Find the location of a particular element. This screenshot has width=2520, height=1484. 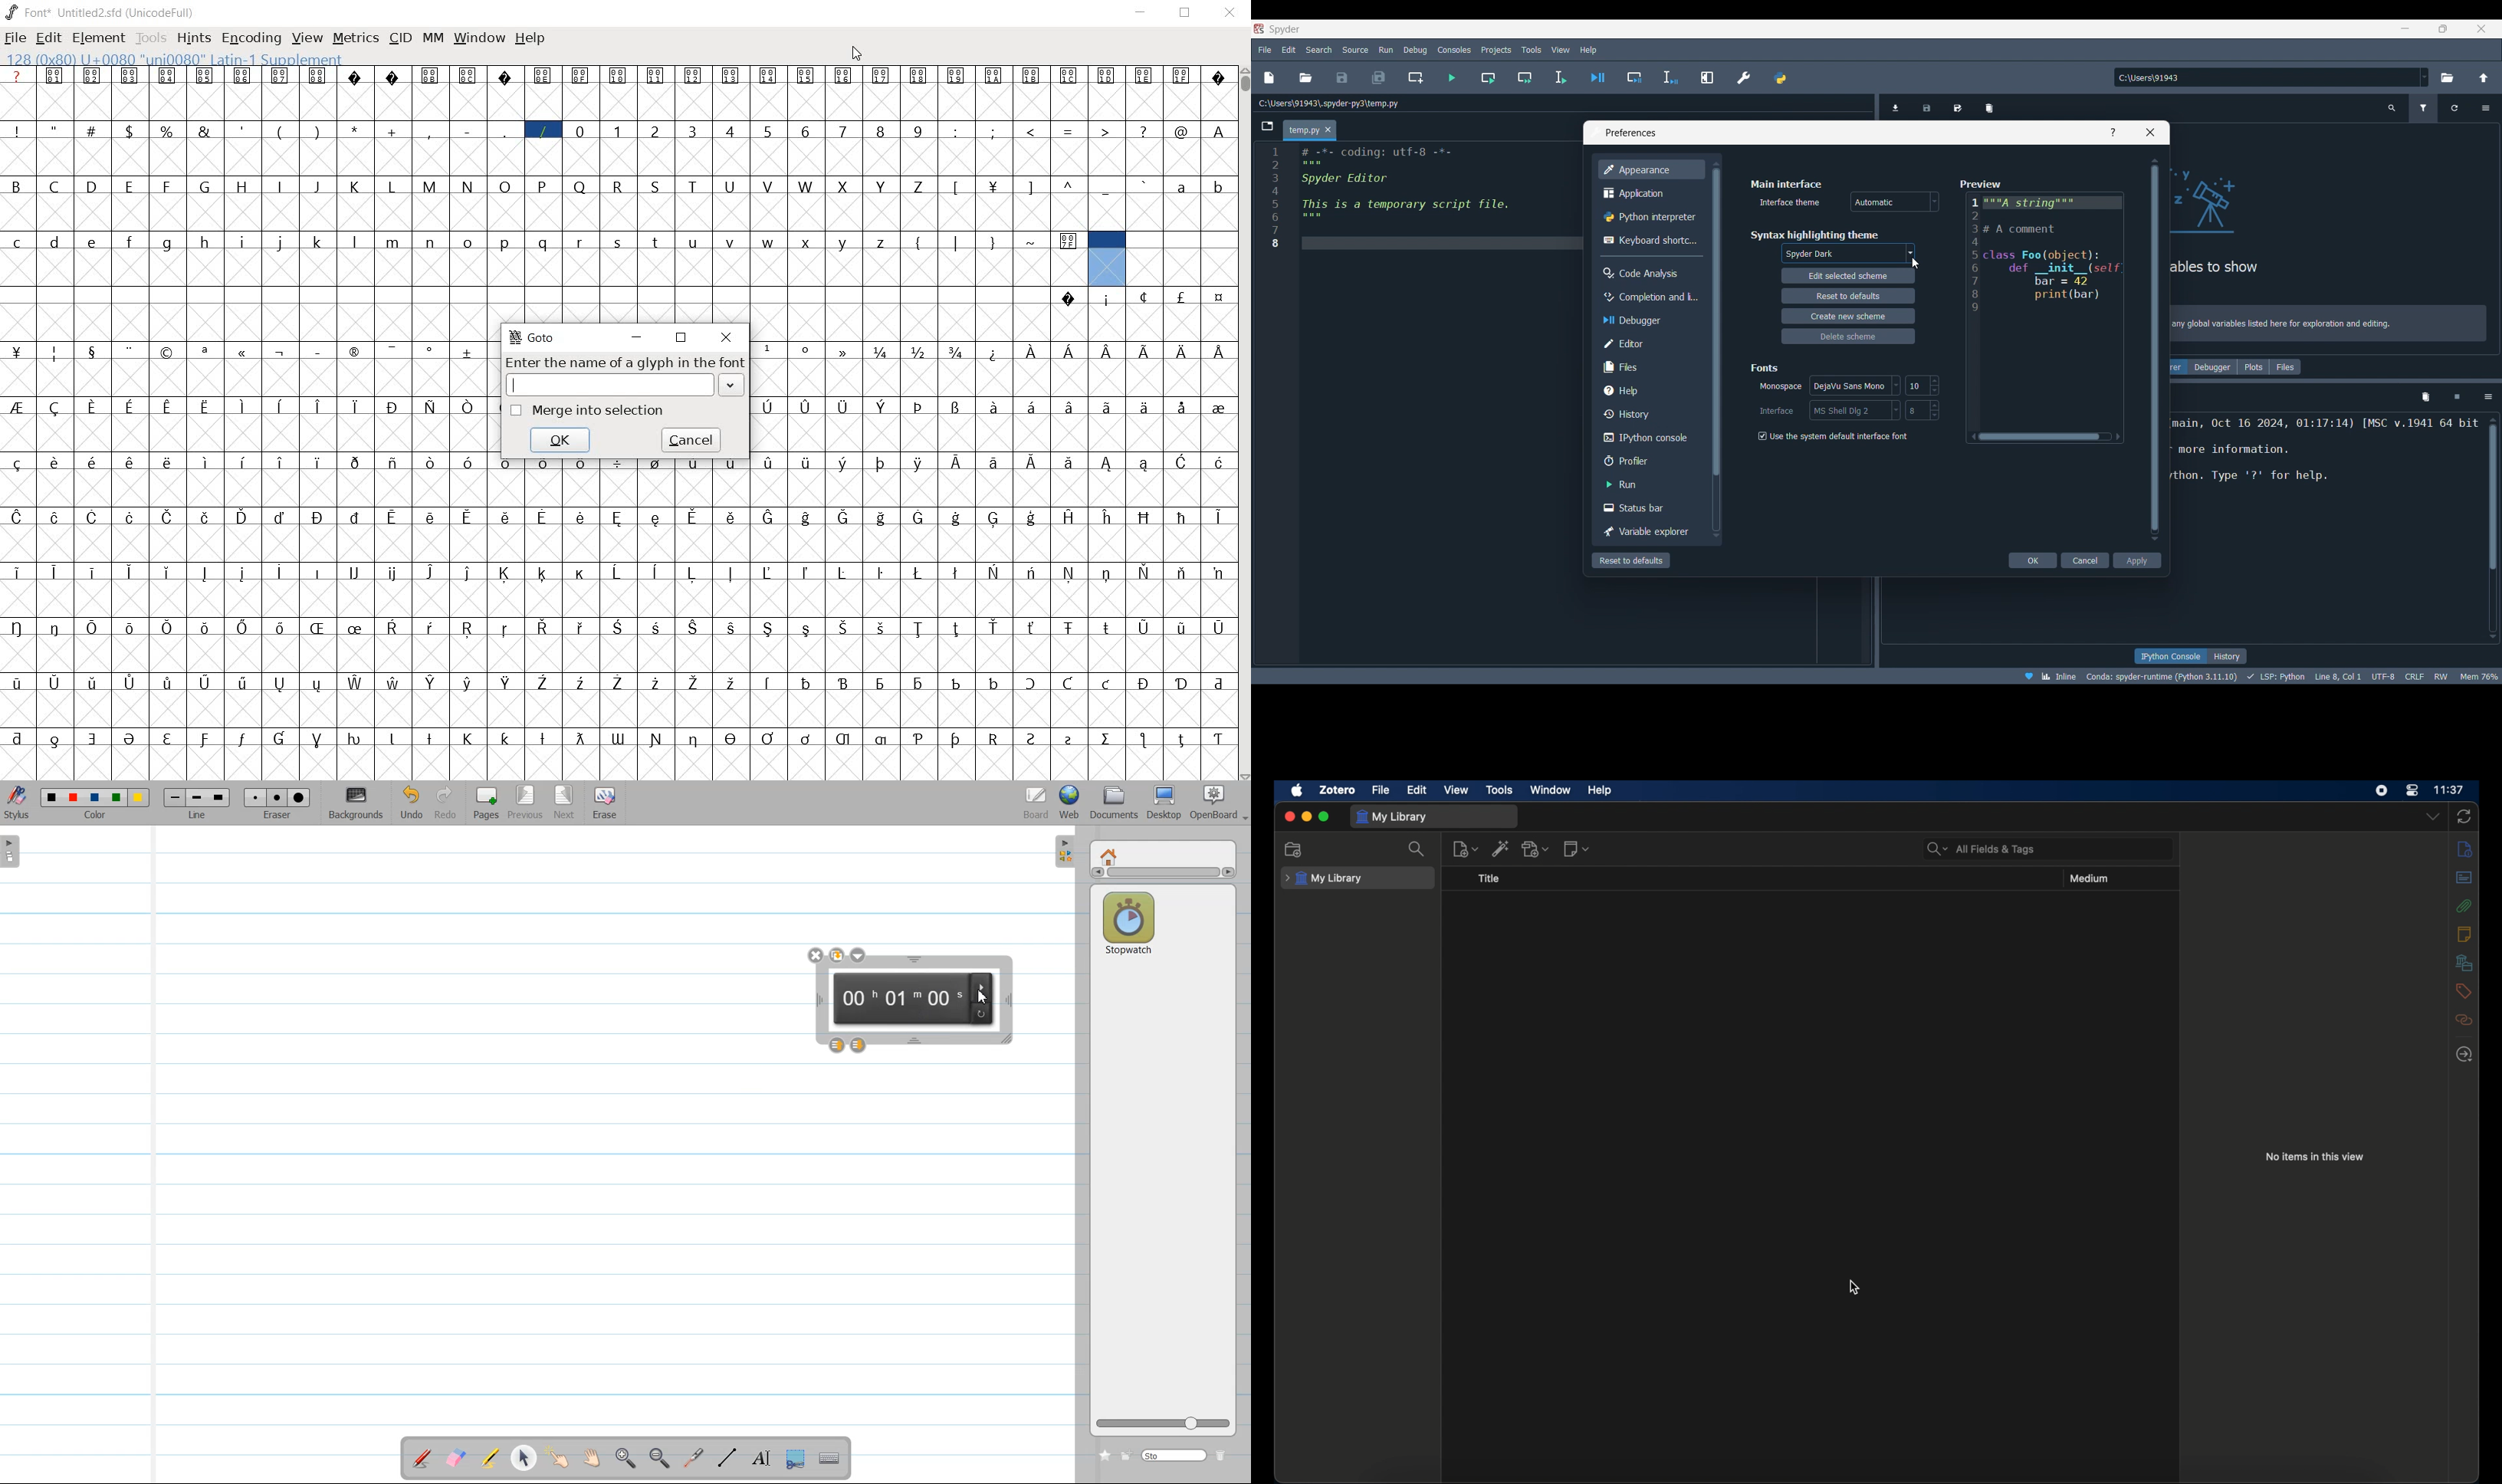

9 is located at coordinates (920, 130).